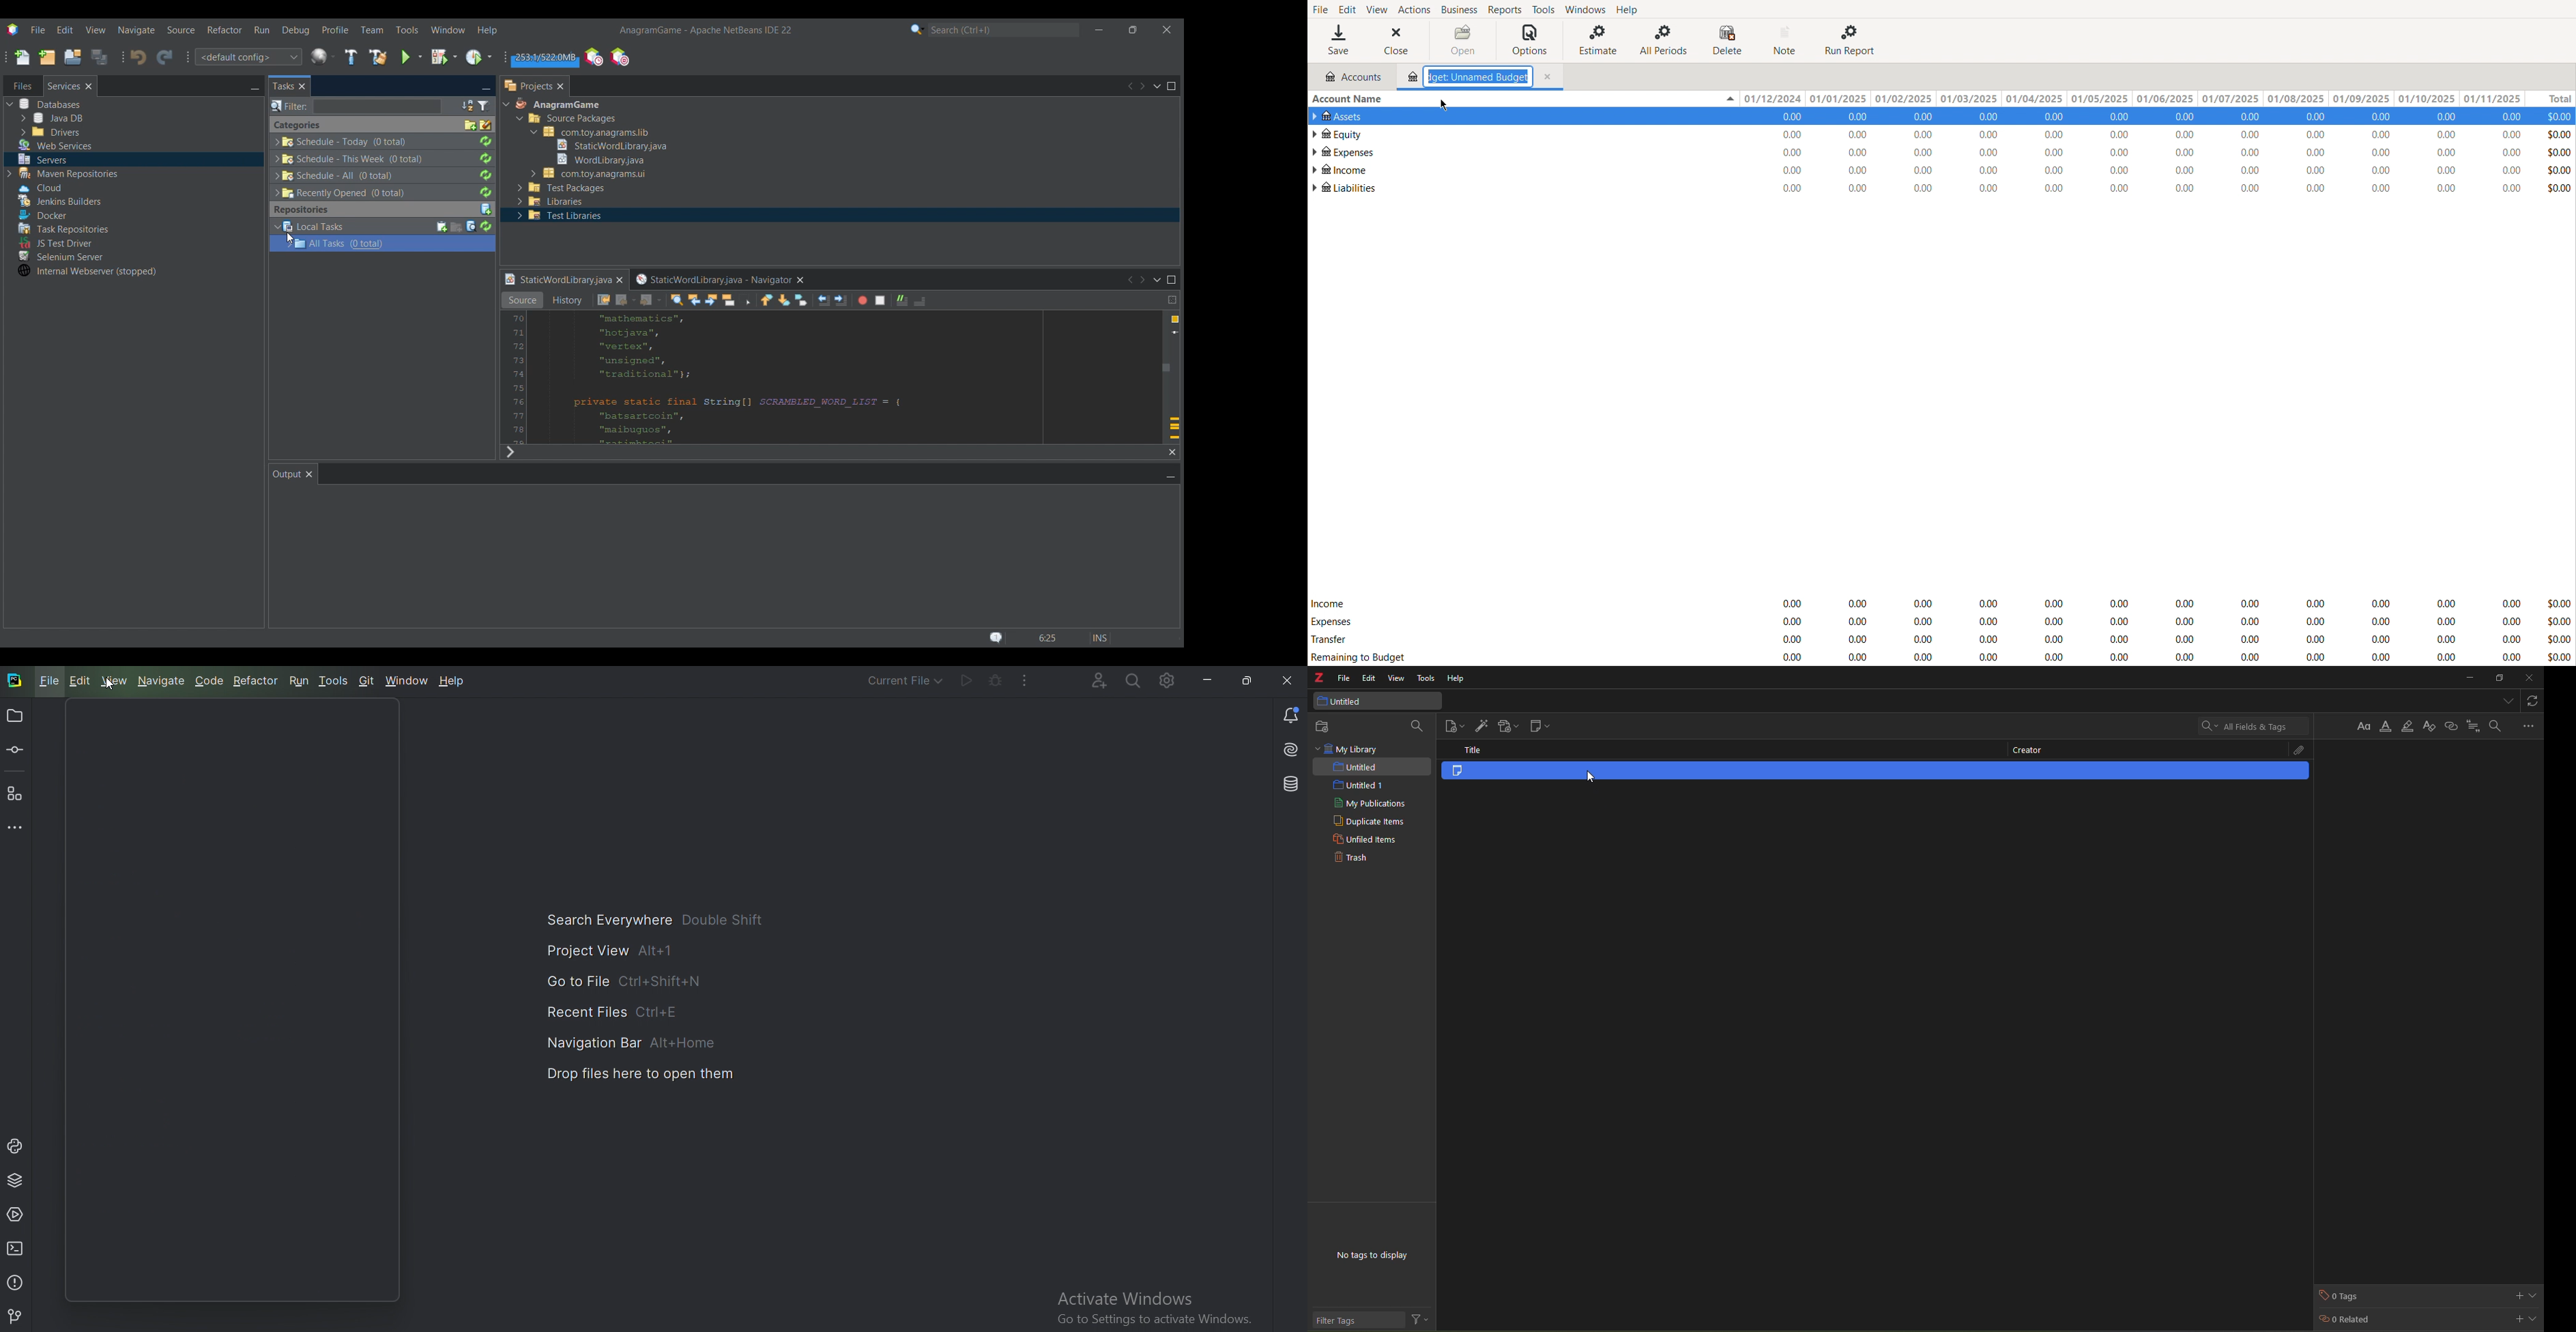  What do you see at coordinates (1342, 114) in the screenshot?
I see `Assets` at bounding box center [1342, 114].